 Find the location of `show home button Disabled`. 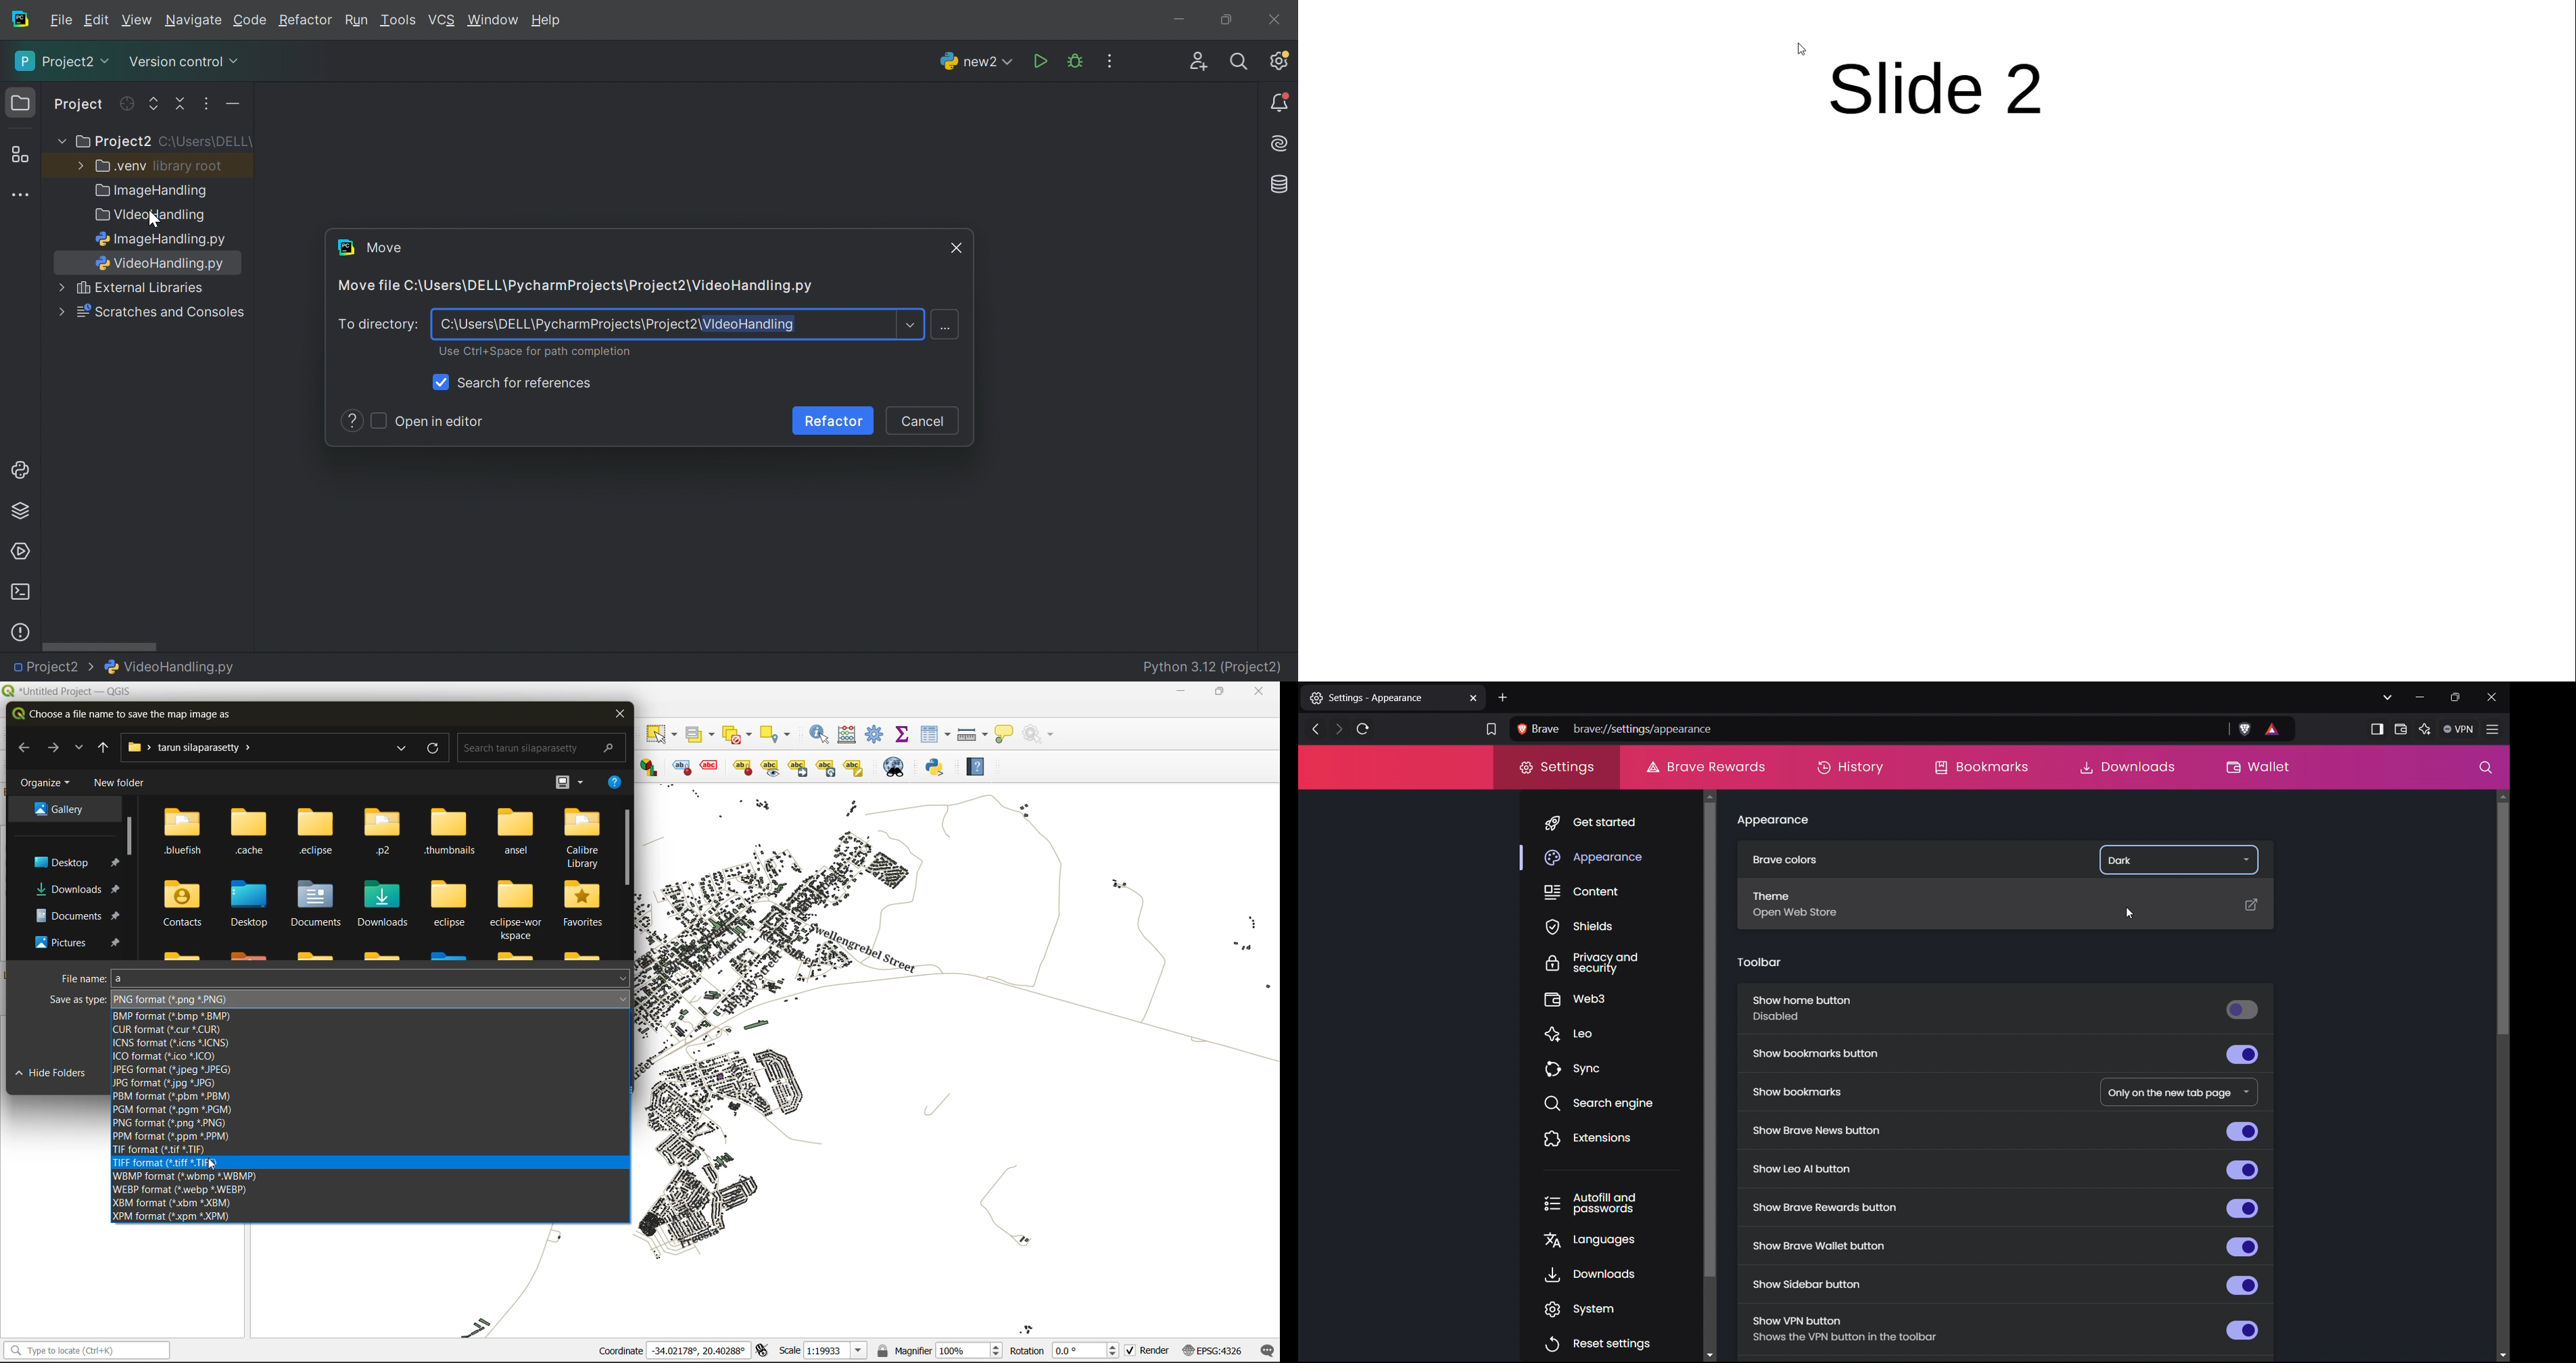

show home button Disabled is located at coordinates (2005, 1009).